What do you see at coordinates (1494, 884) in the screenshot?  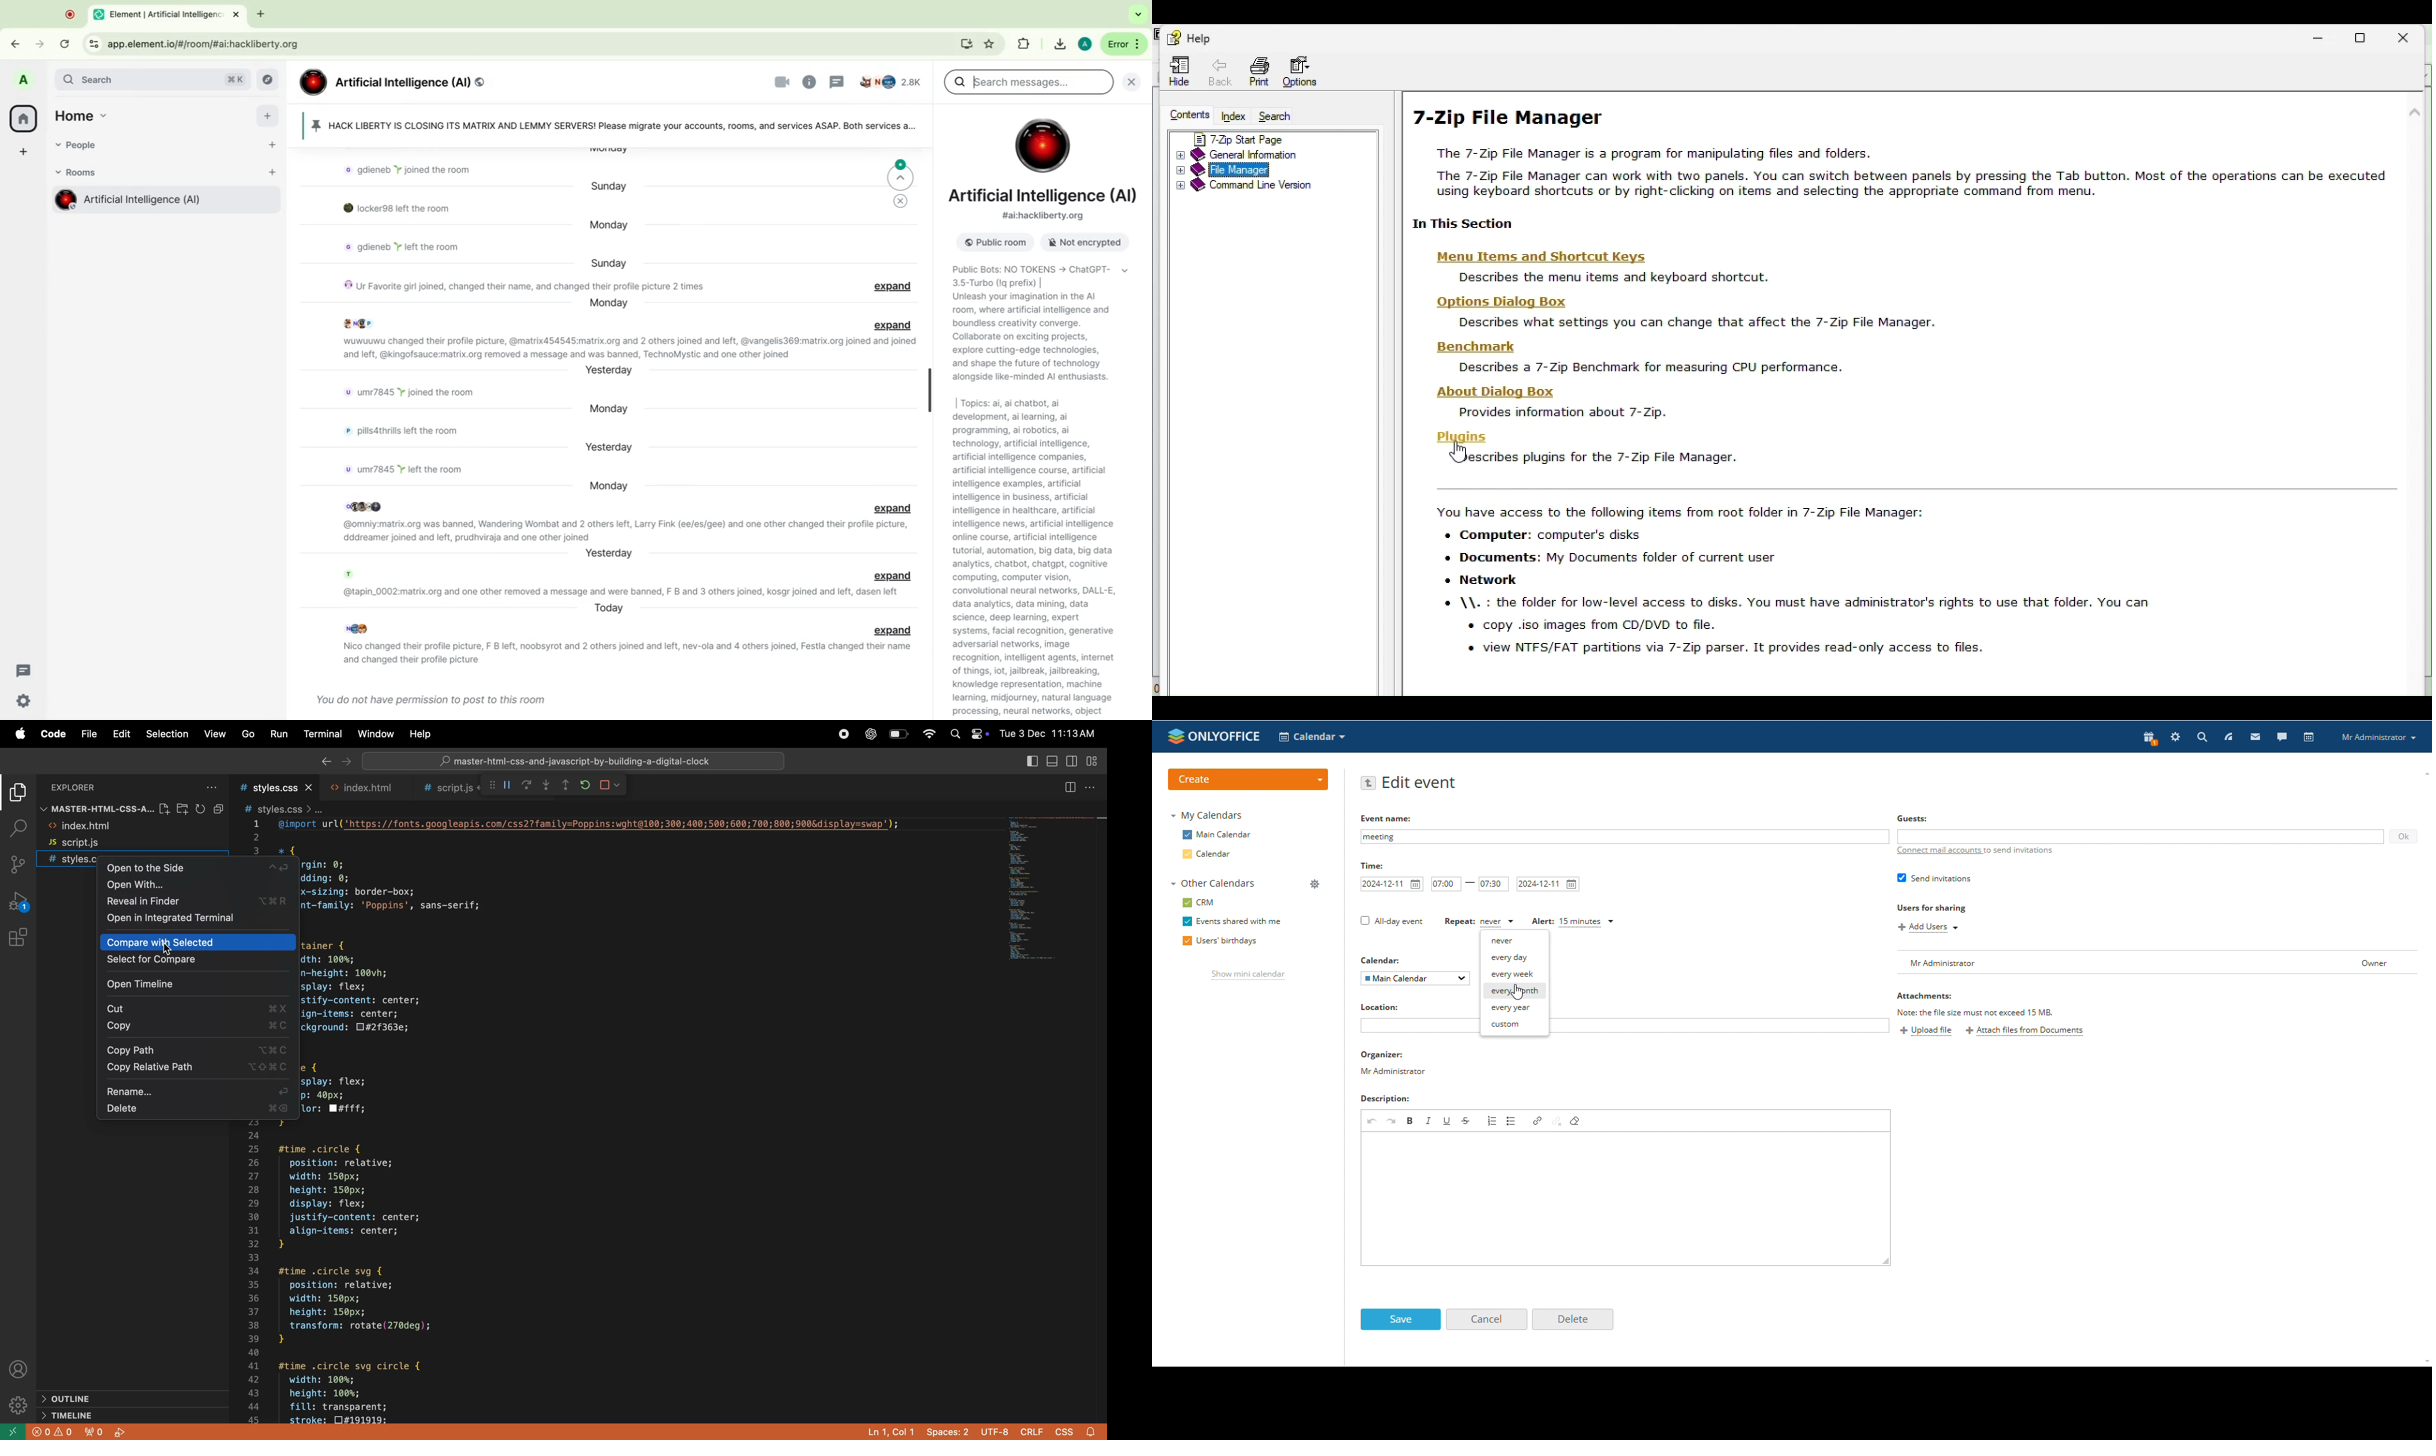 I see `end time` at bounding box center [1494, 884].